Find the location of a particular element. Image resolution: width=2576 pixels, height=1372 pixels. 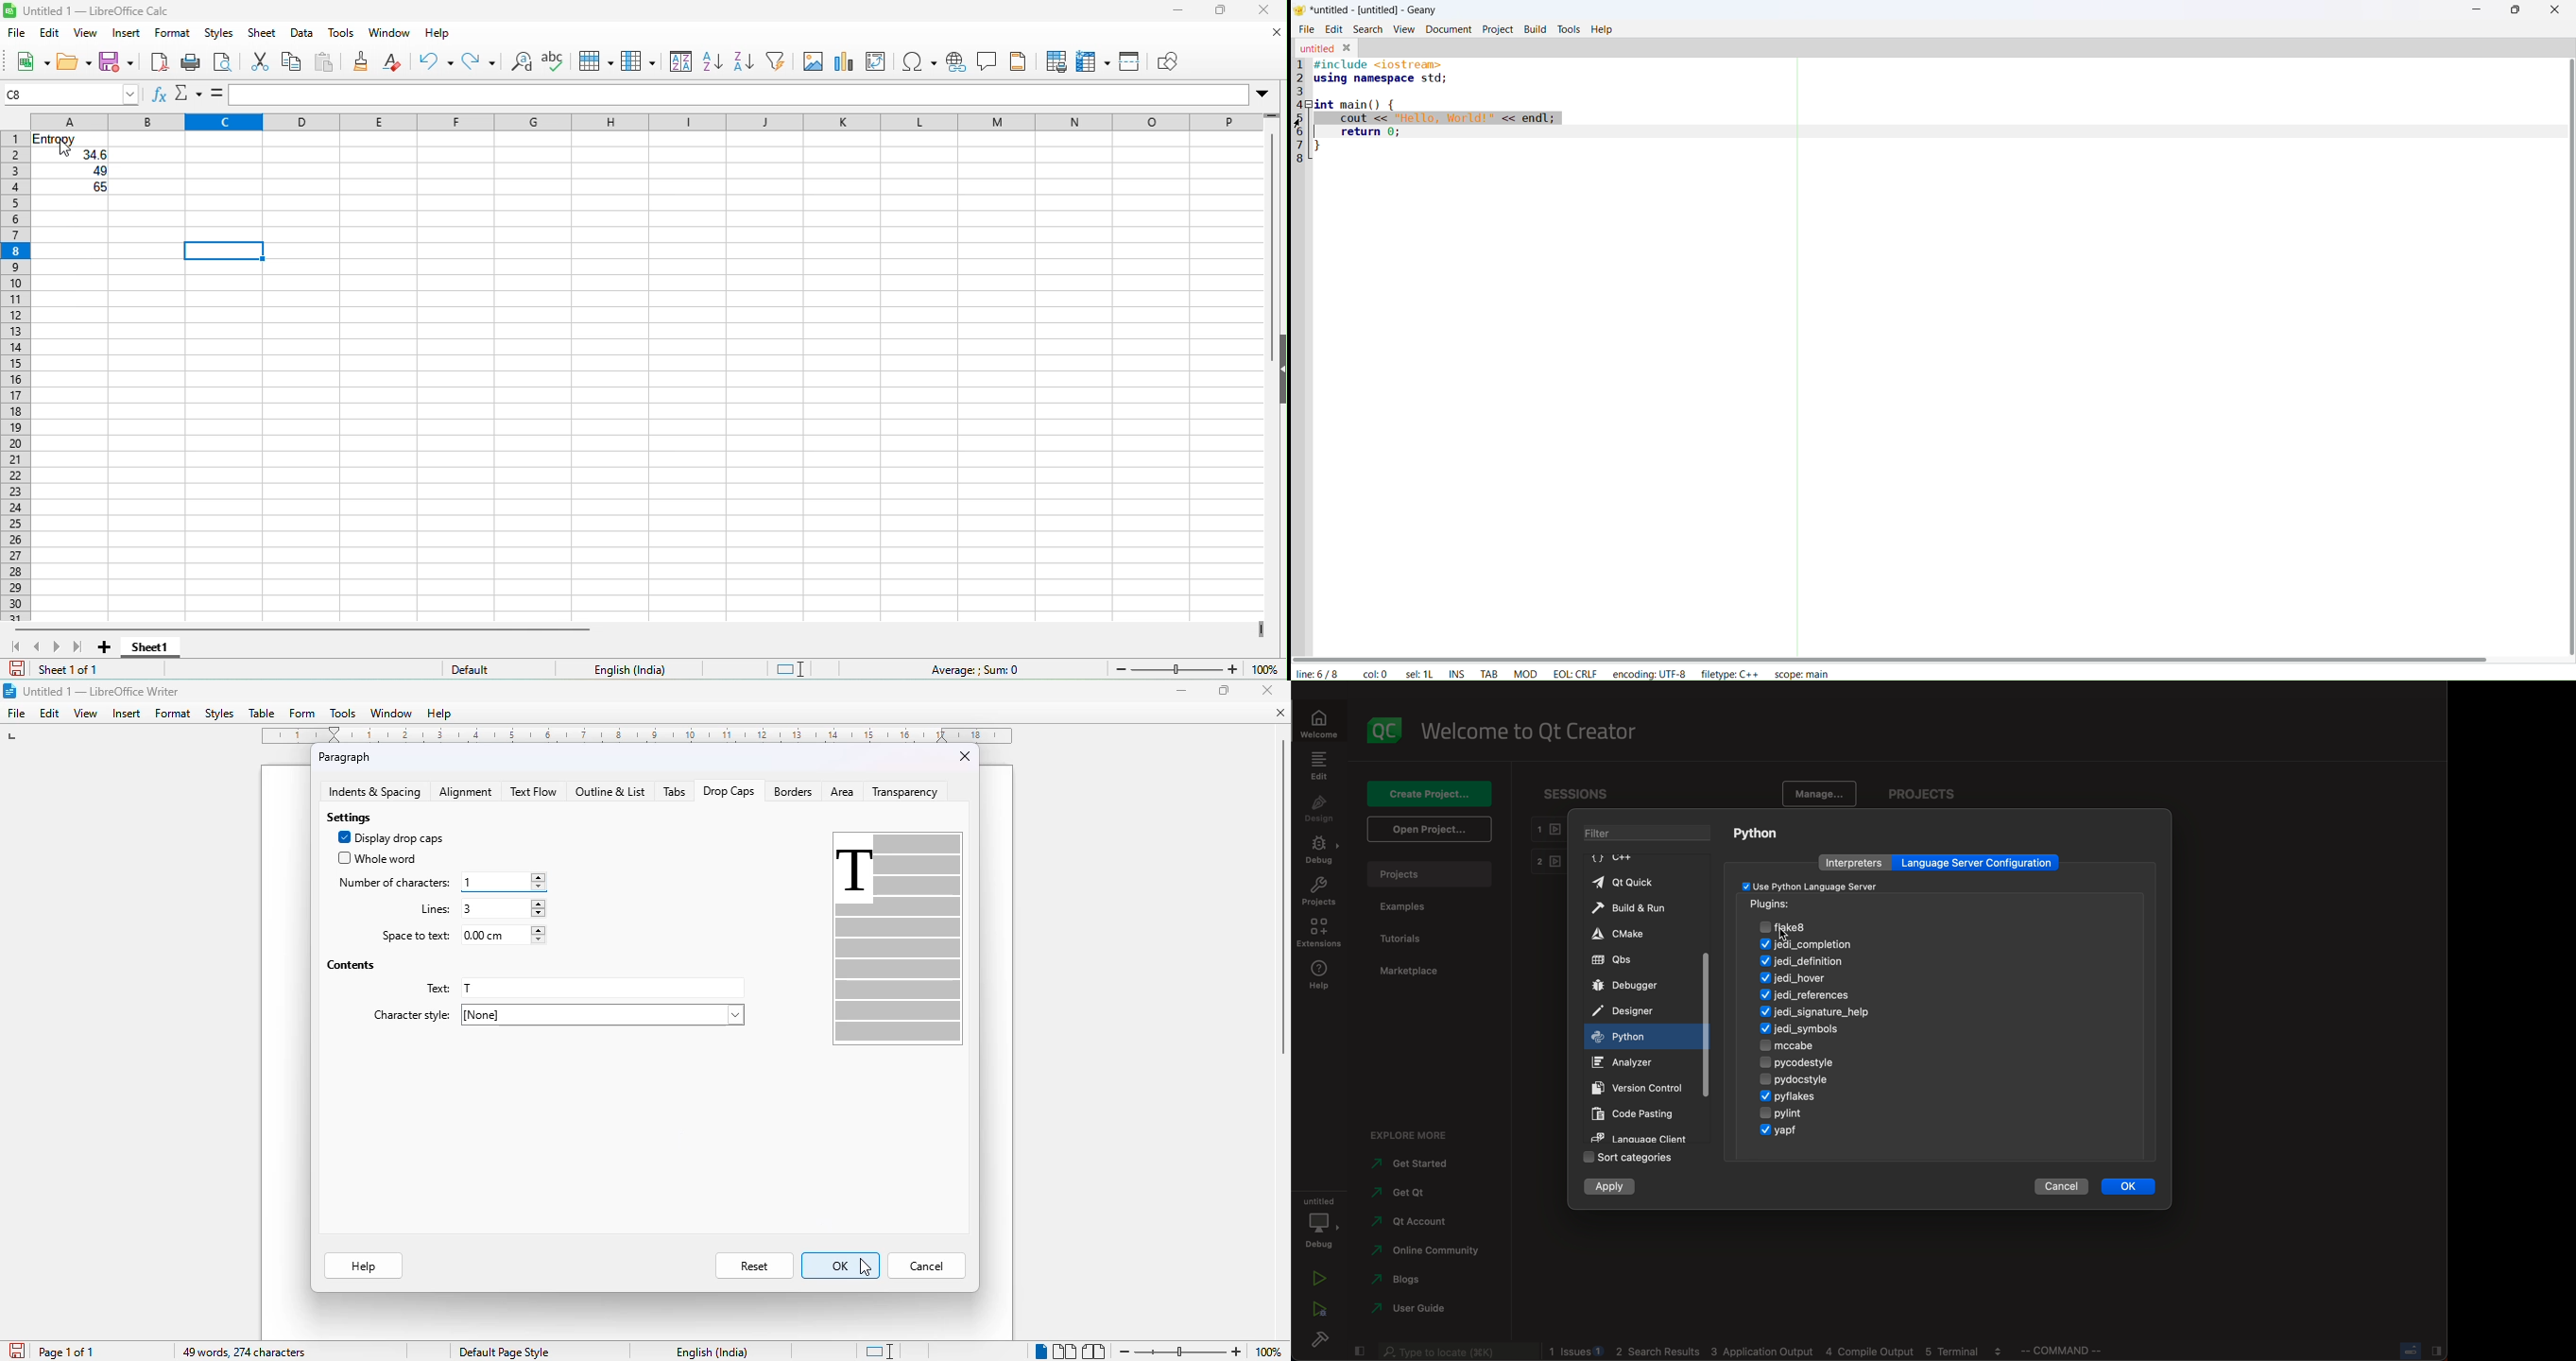

mod is located at coordinates (1526, 672).